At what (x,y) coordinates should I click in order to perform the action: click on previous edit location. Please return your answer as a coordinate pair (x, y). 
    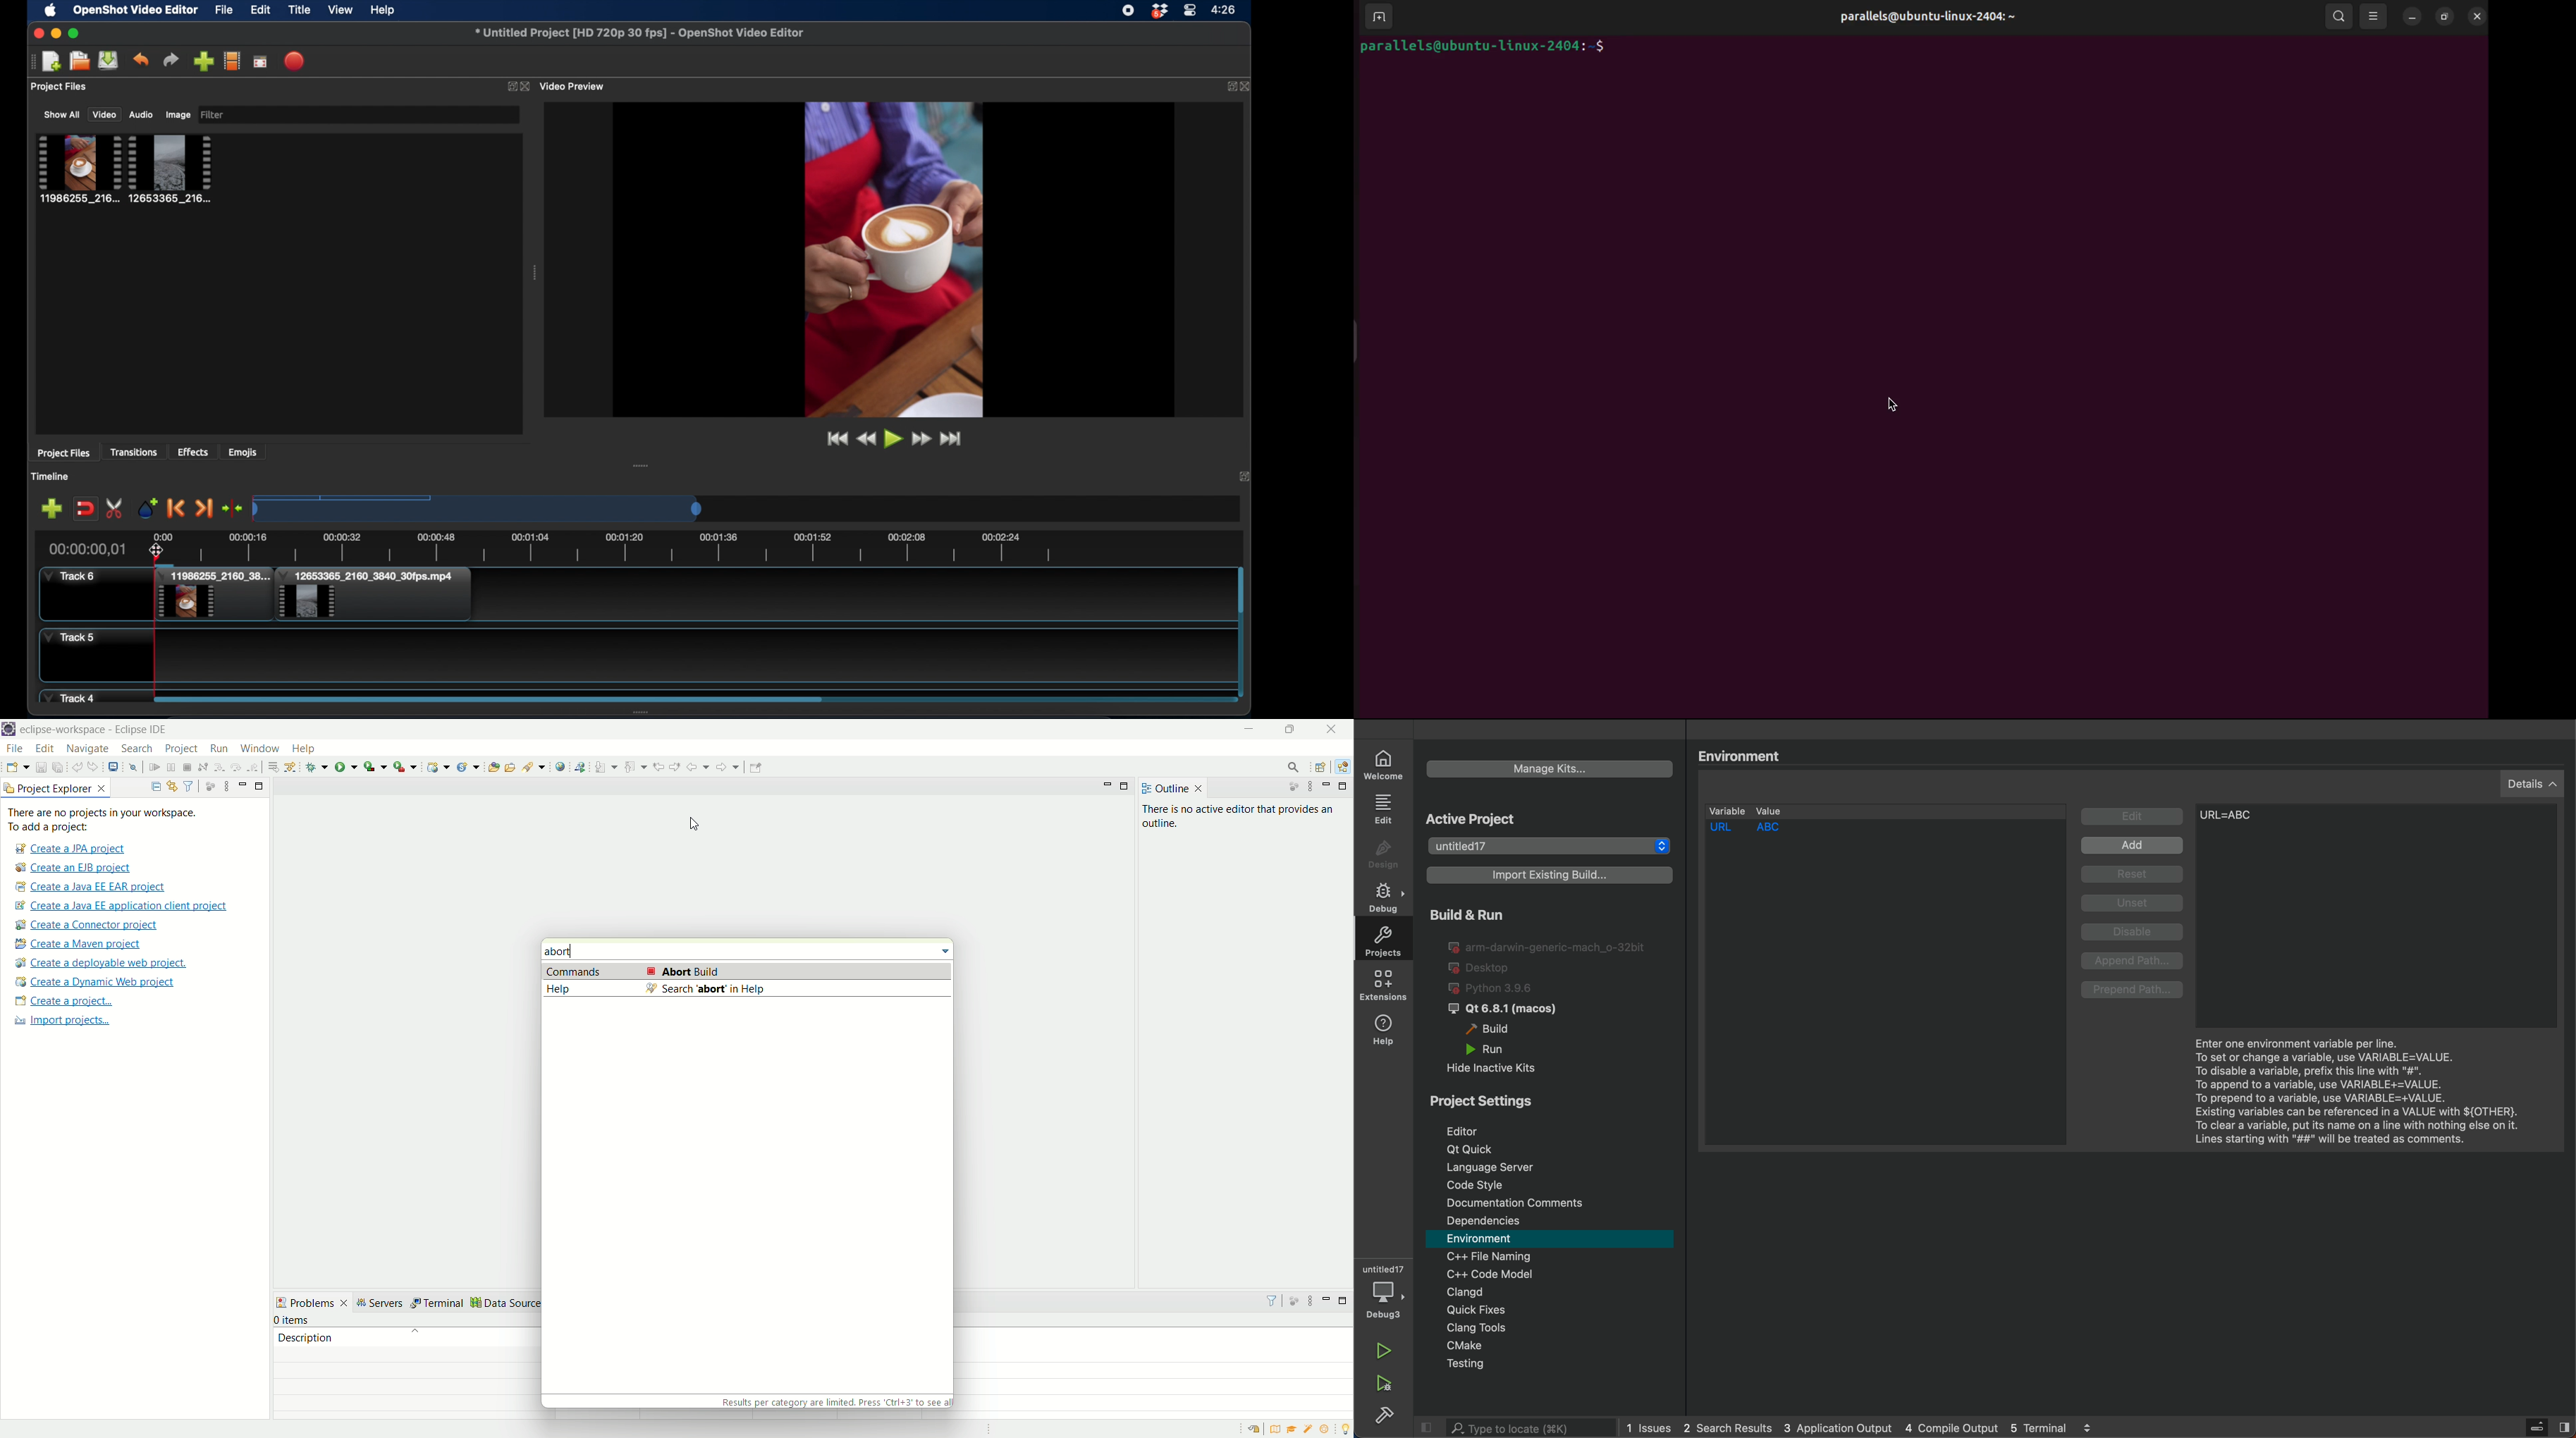
    Looking at the image, I should click on (656, 767).